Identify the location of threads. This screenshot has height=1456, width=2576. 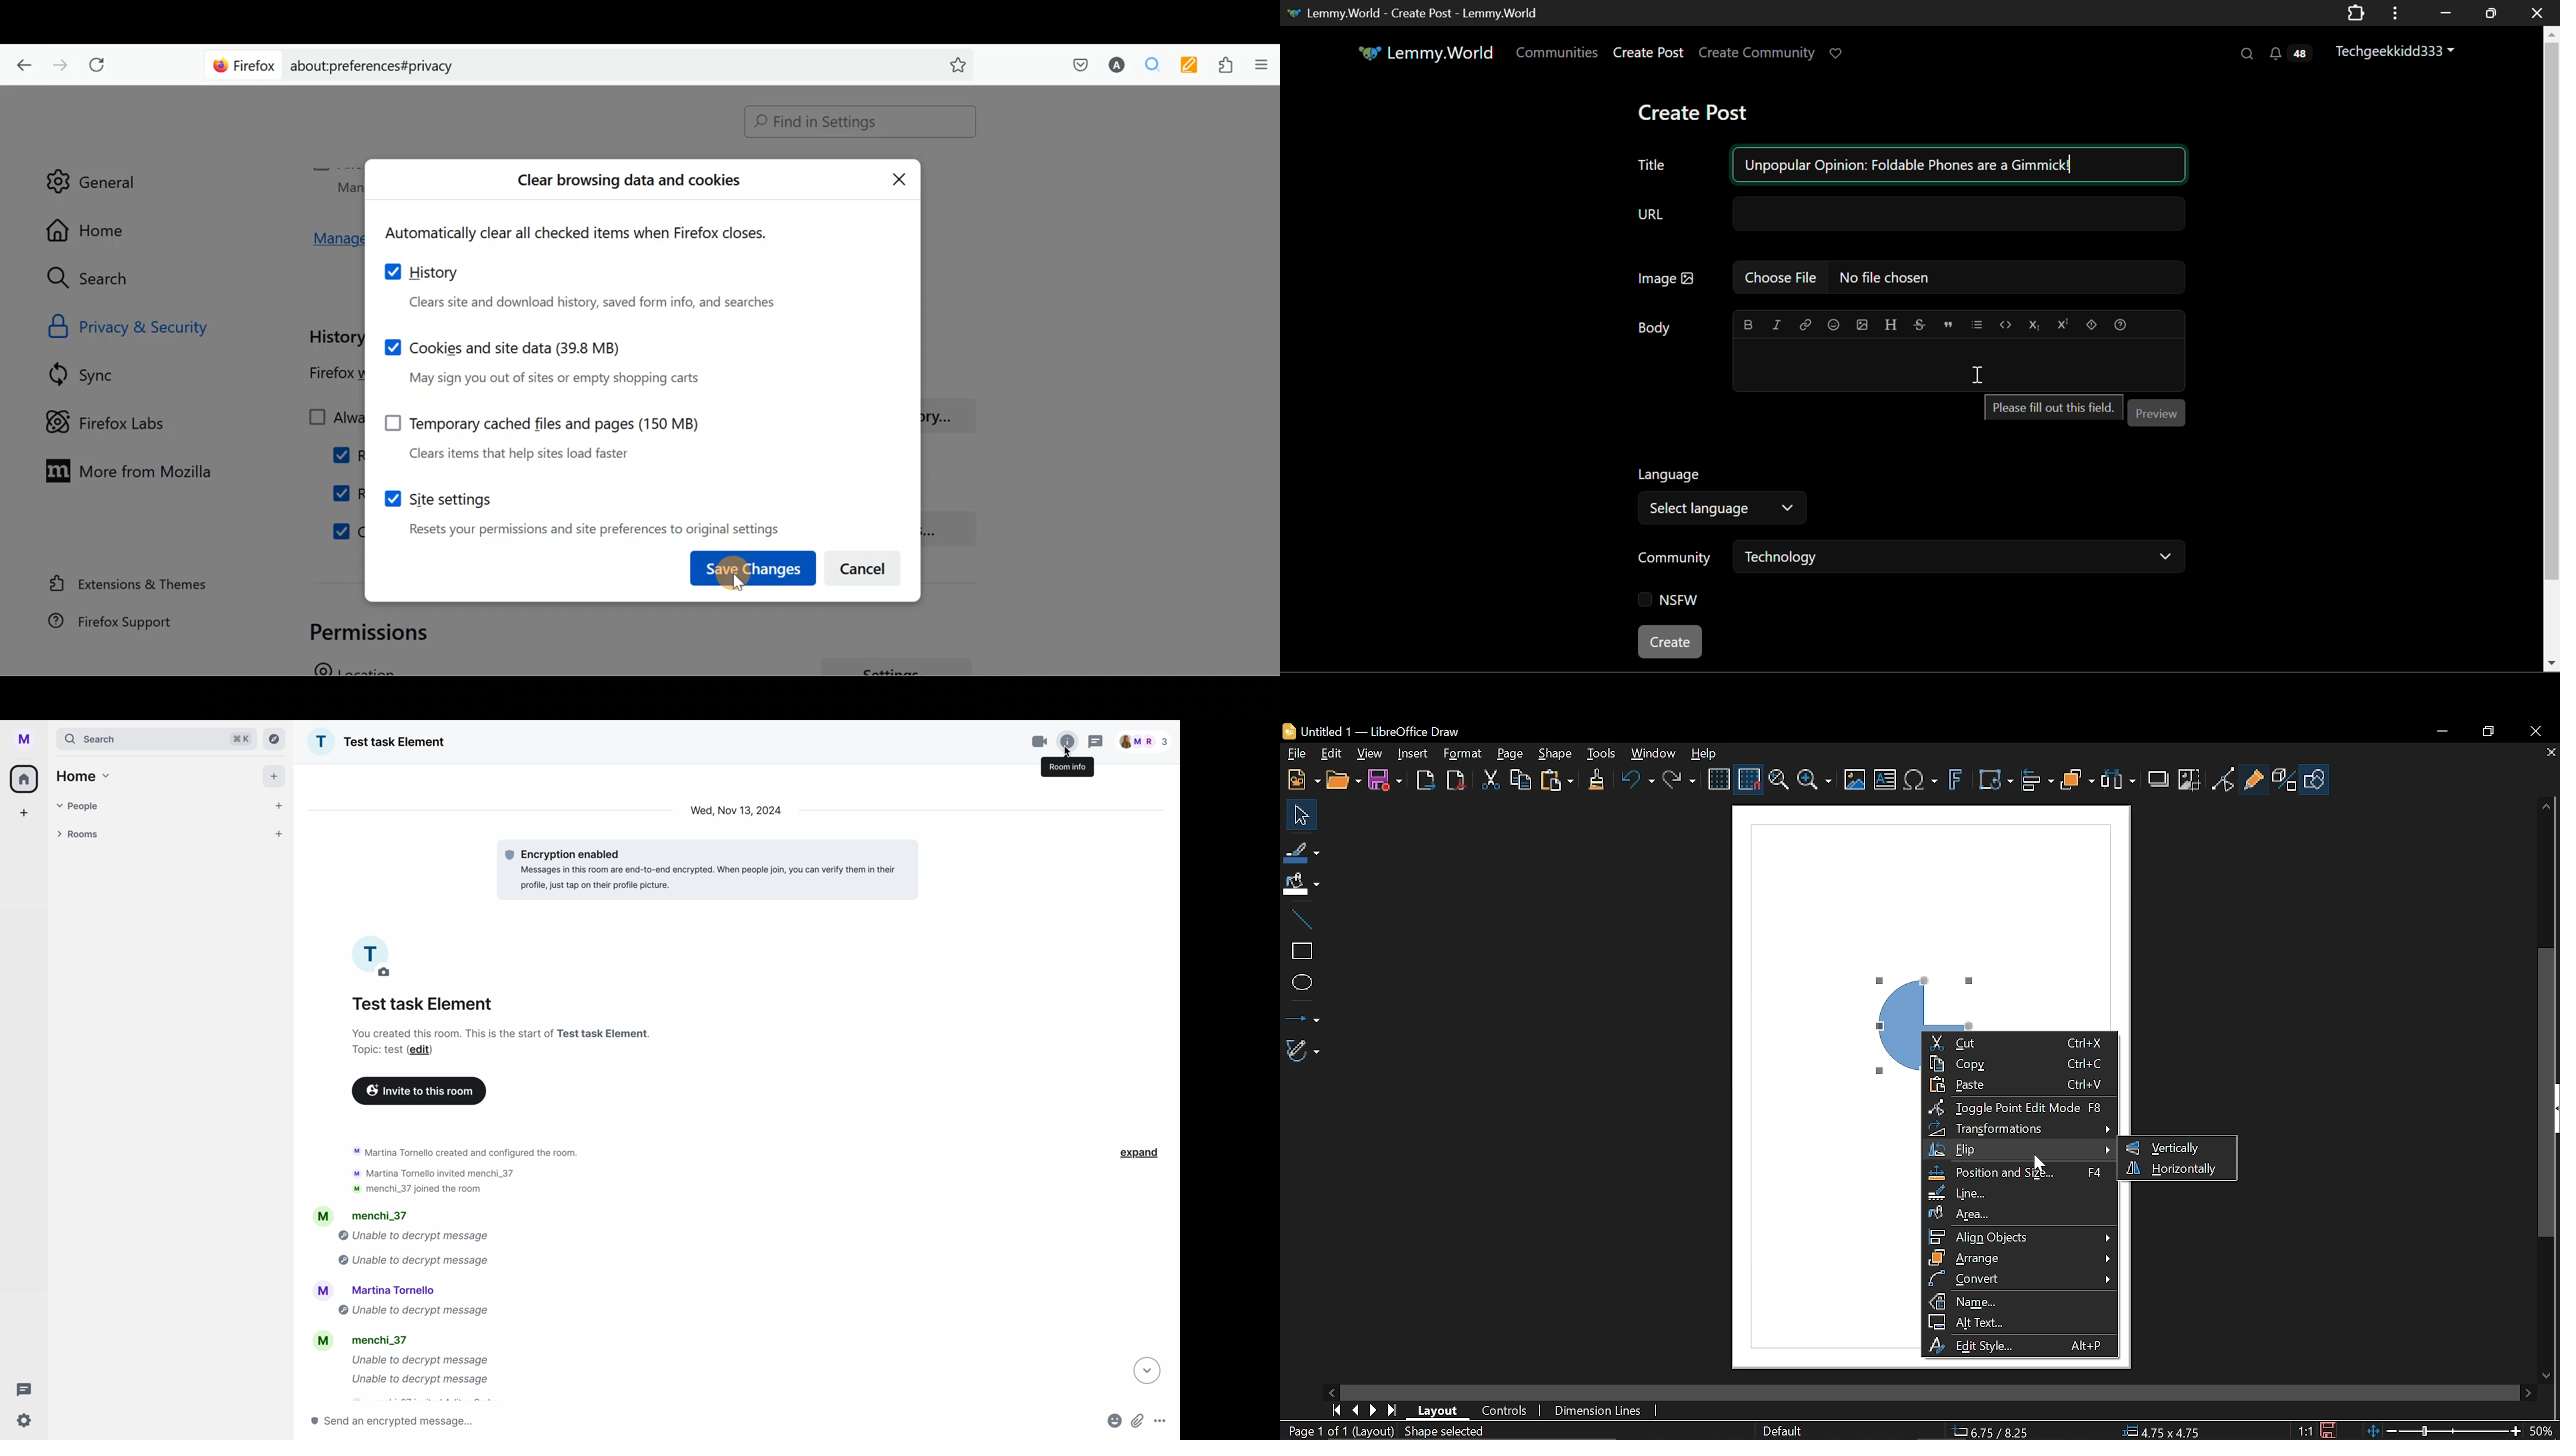
(1098, 742).